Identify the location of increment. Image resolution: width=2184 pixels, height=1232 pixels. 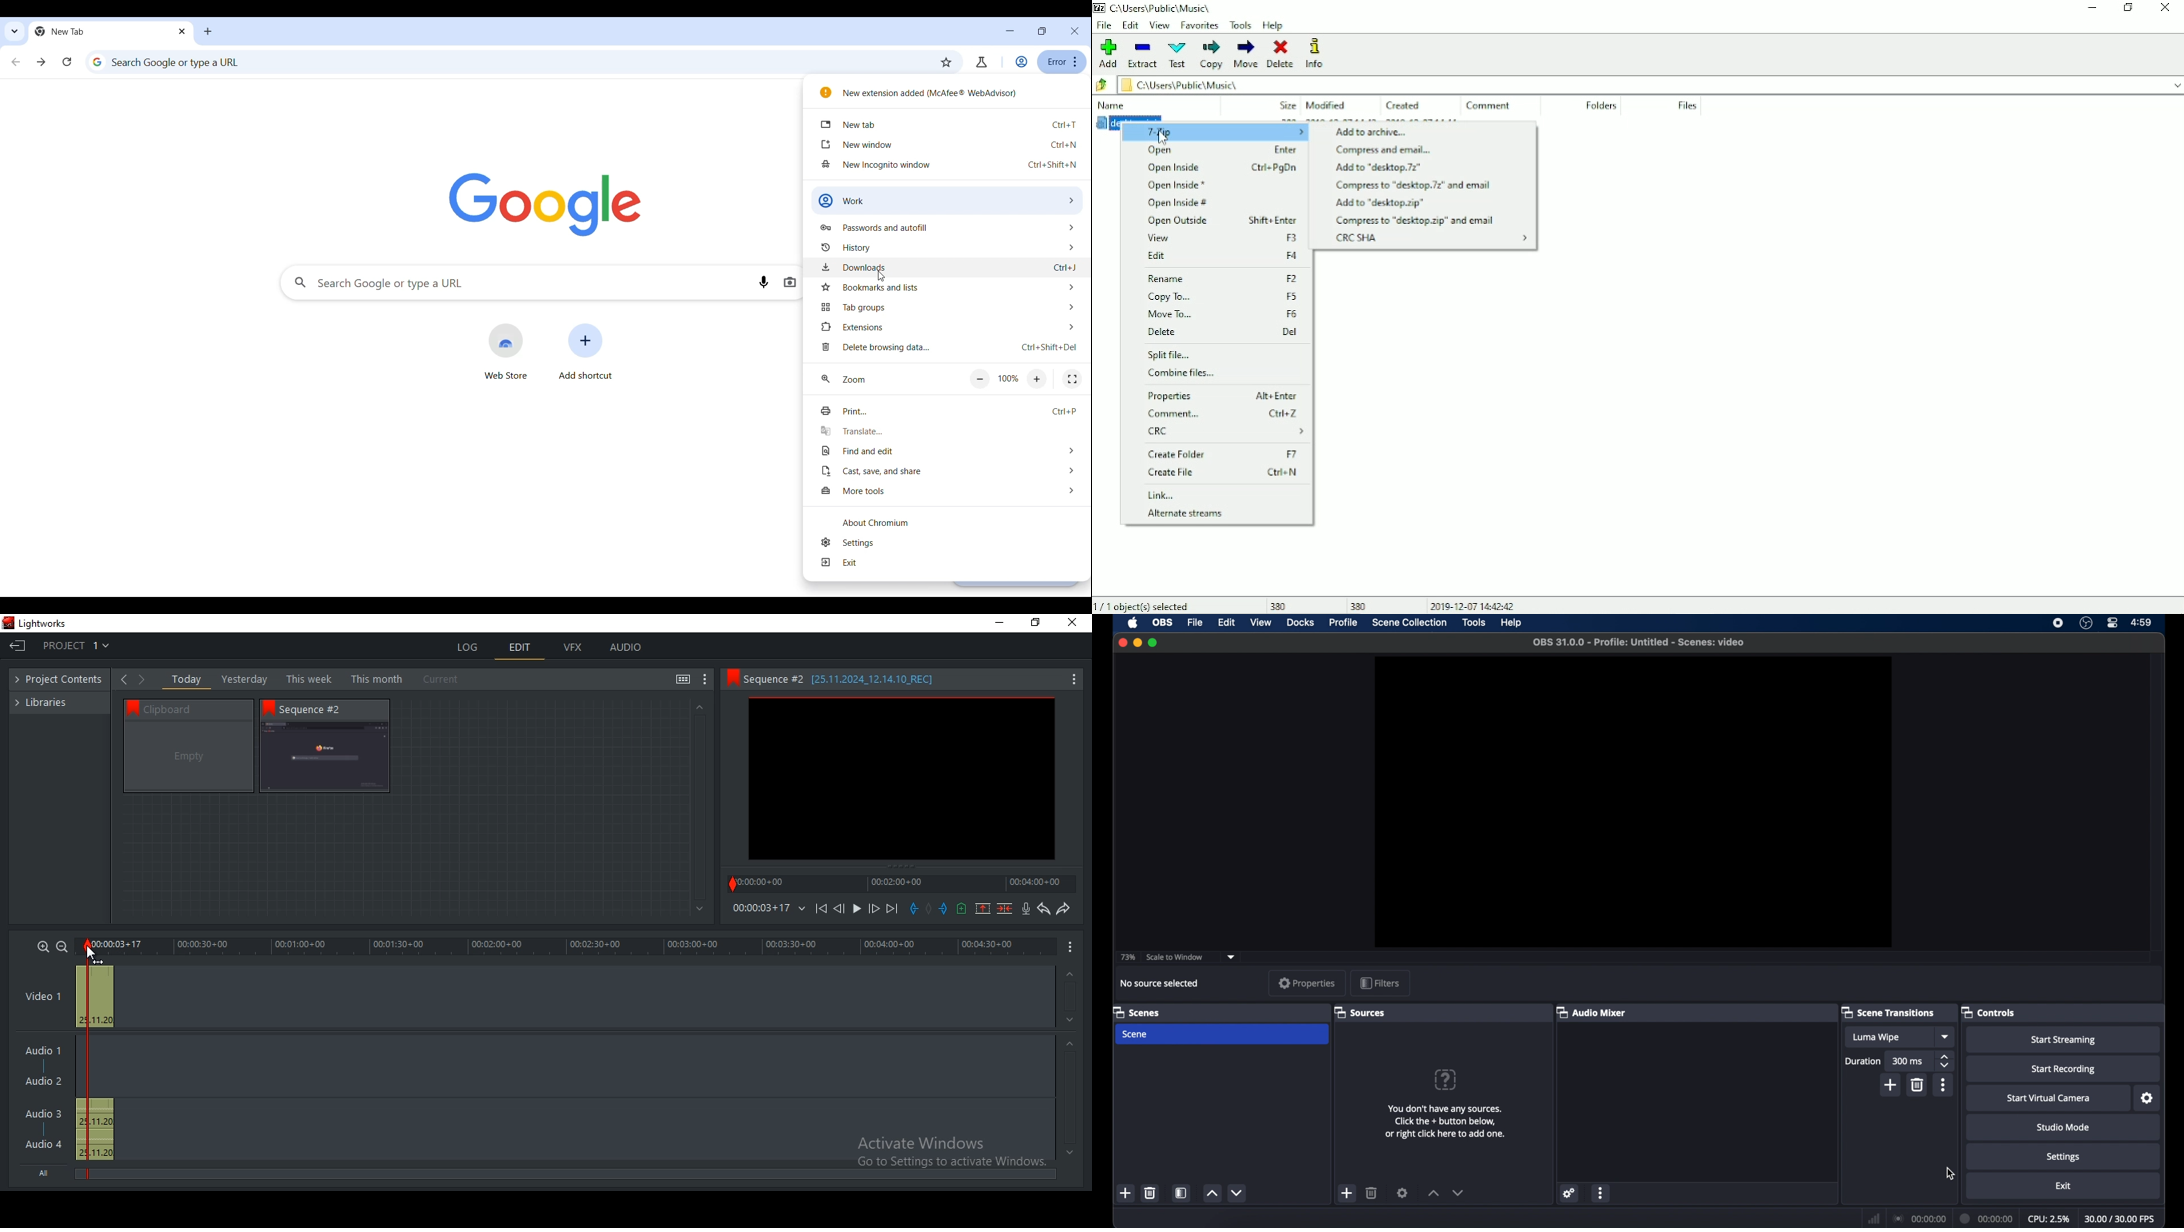
(1213, 1193).